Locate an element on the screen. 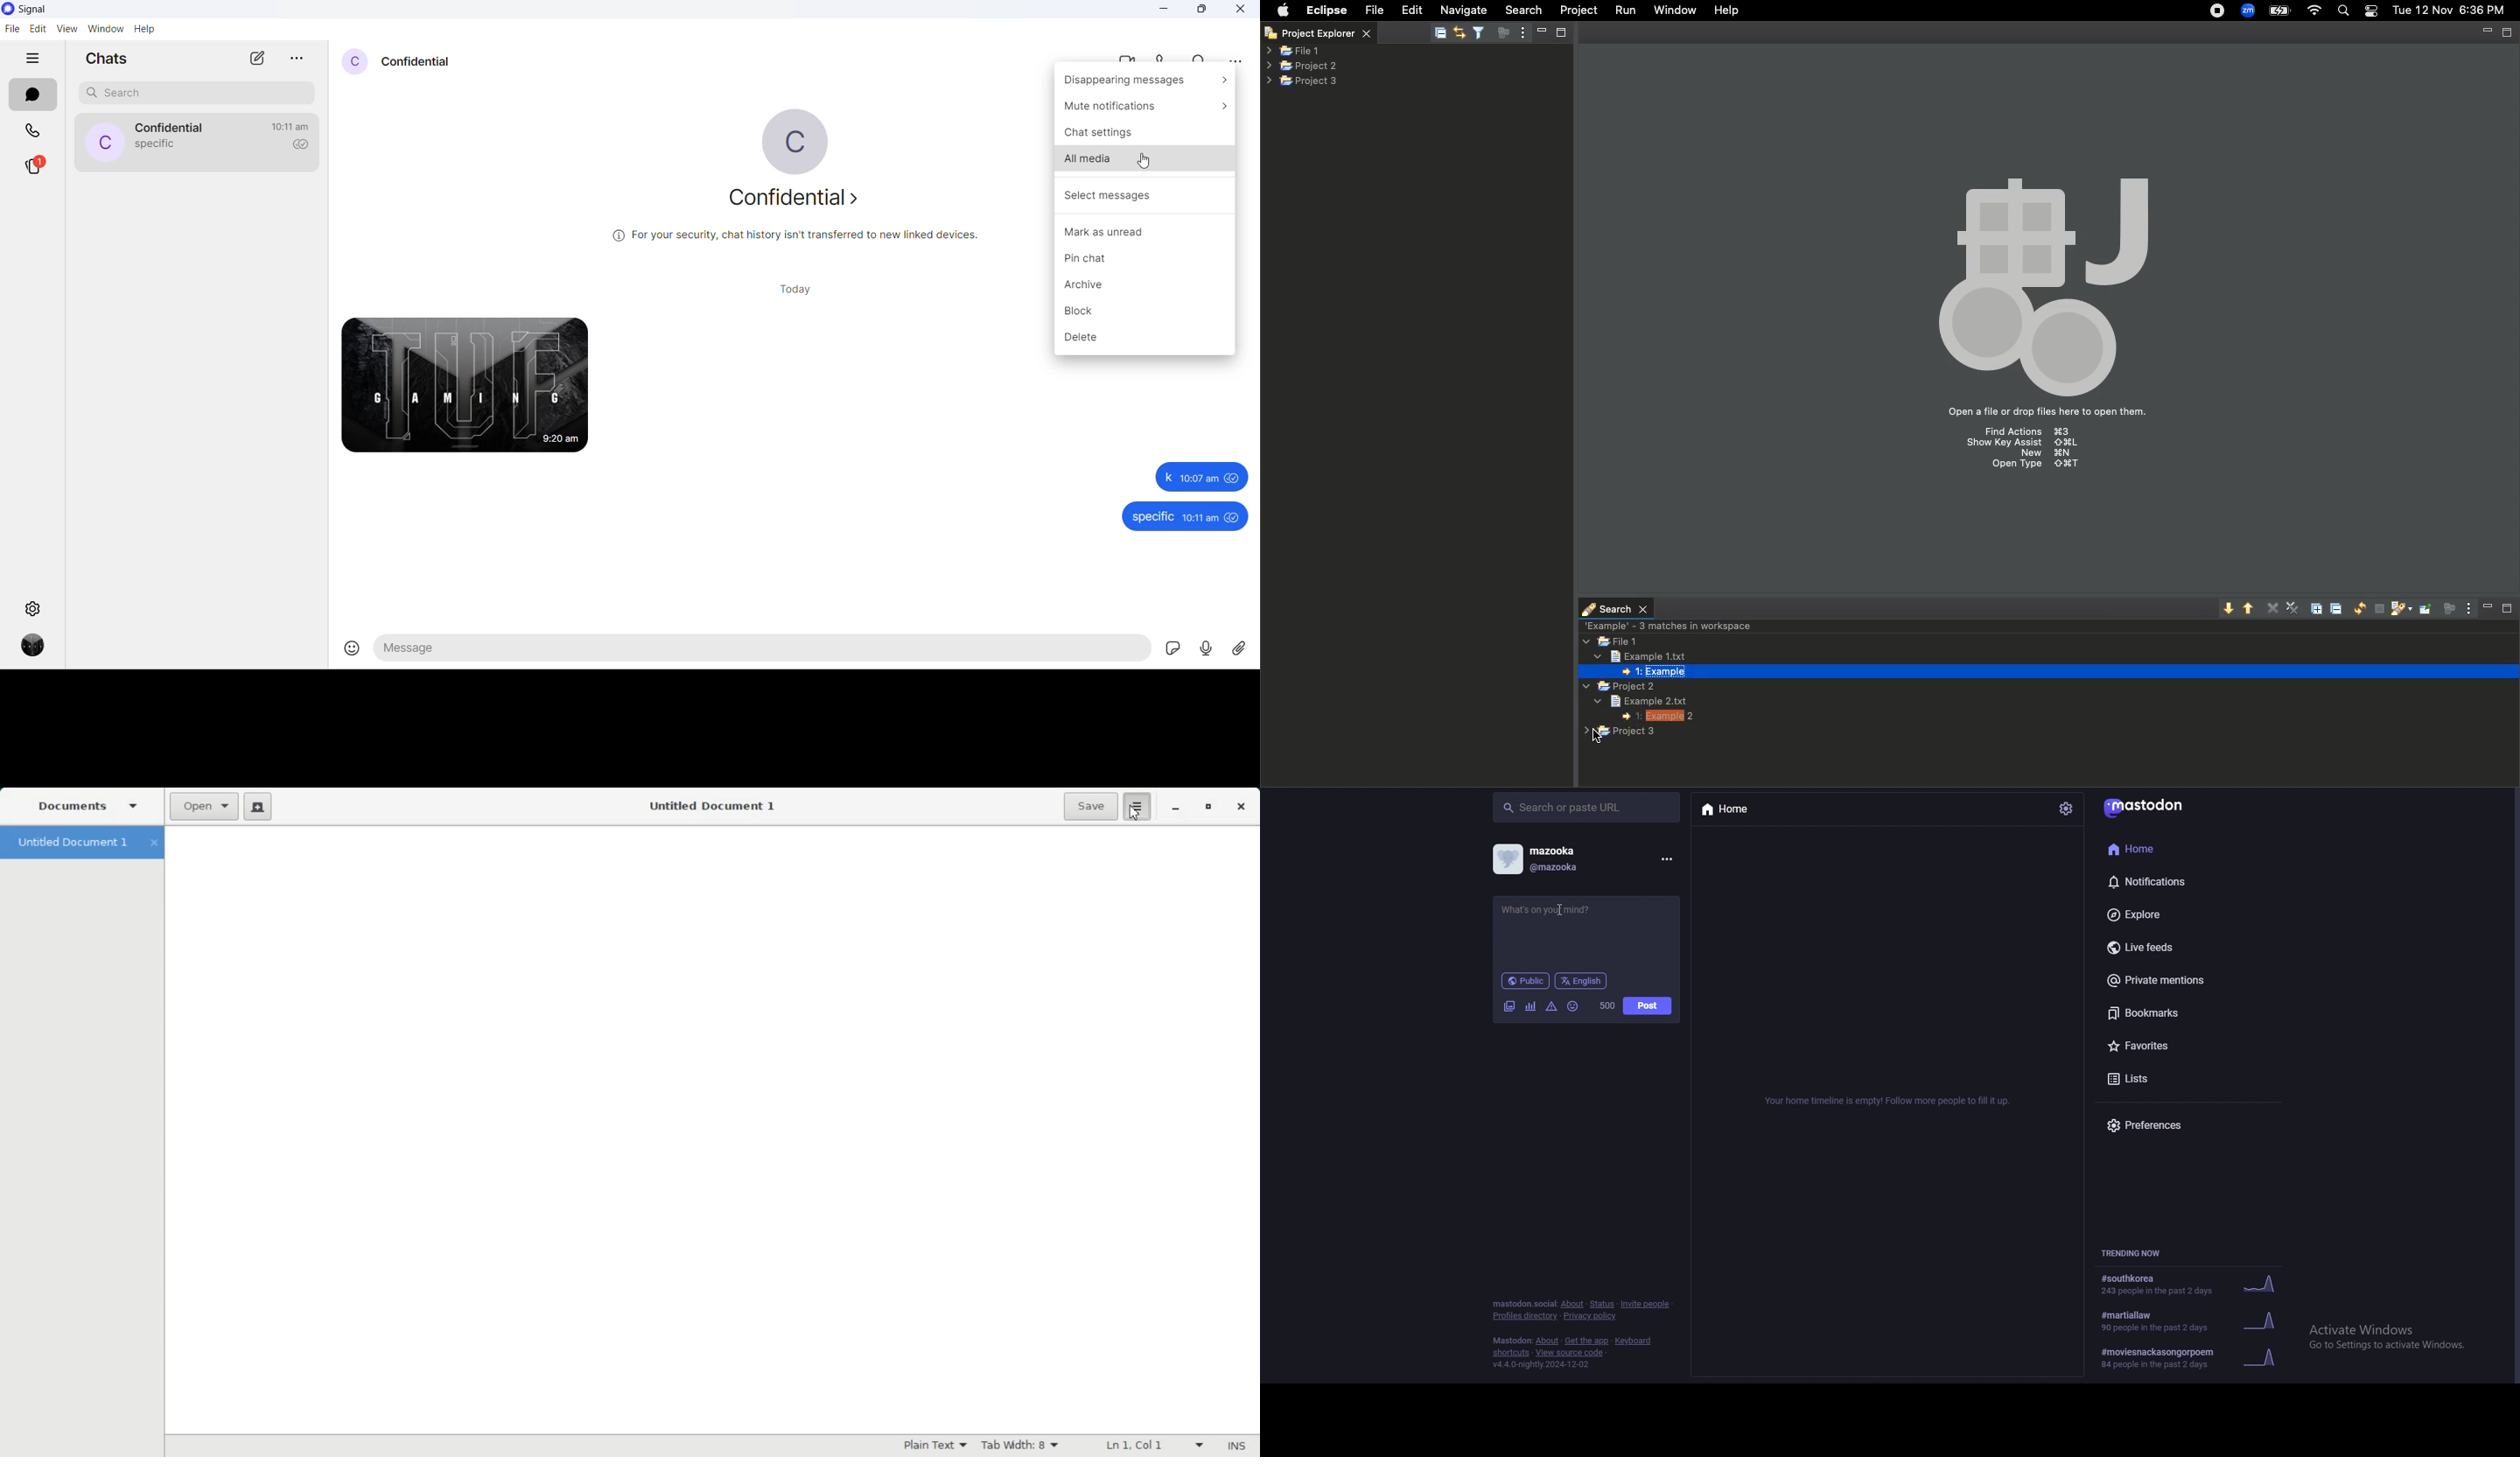  post is located at coordinates (1648, 1005).